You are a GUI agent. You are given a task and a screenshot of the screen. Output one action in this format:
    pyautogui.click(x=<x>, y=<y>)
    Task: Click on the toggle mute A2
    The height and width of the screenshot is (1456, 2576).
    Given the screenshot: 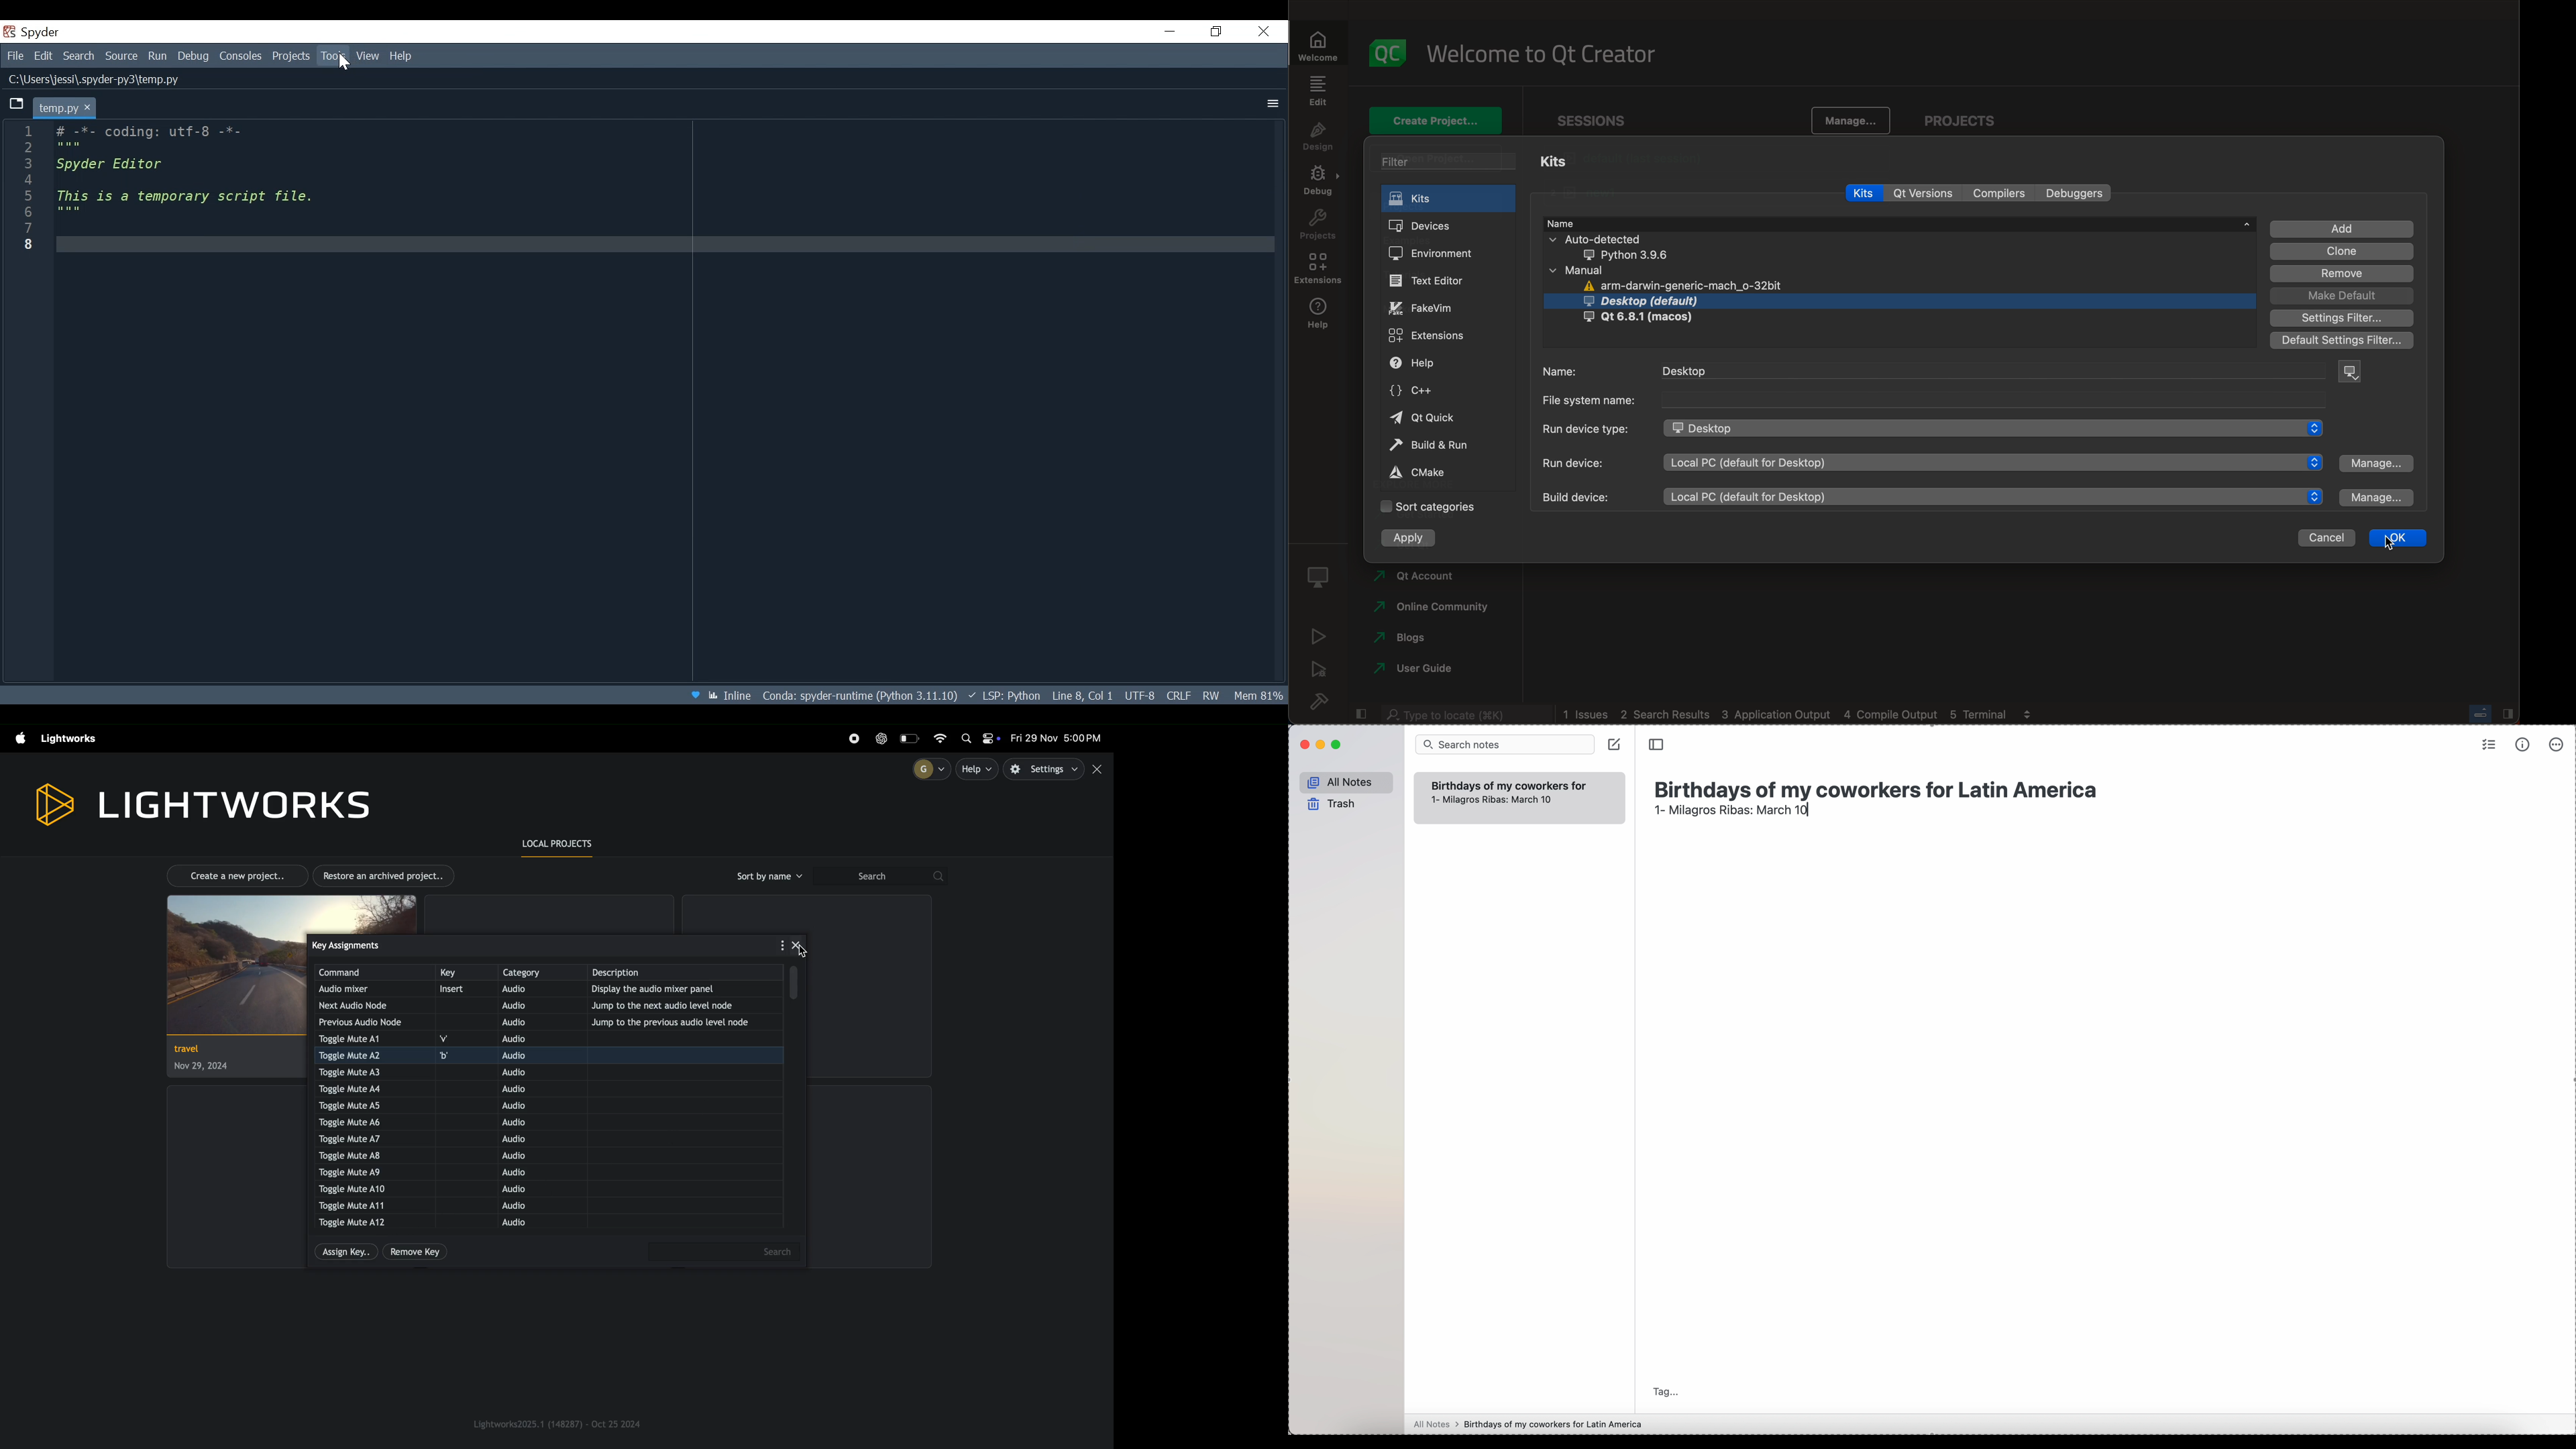 What is the action you would take?
    pyautogui.click(x=374, y=1055)
    